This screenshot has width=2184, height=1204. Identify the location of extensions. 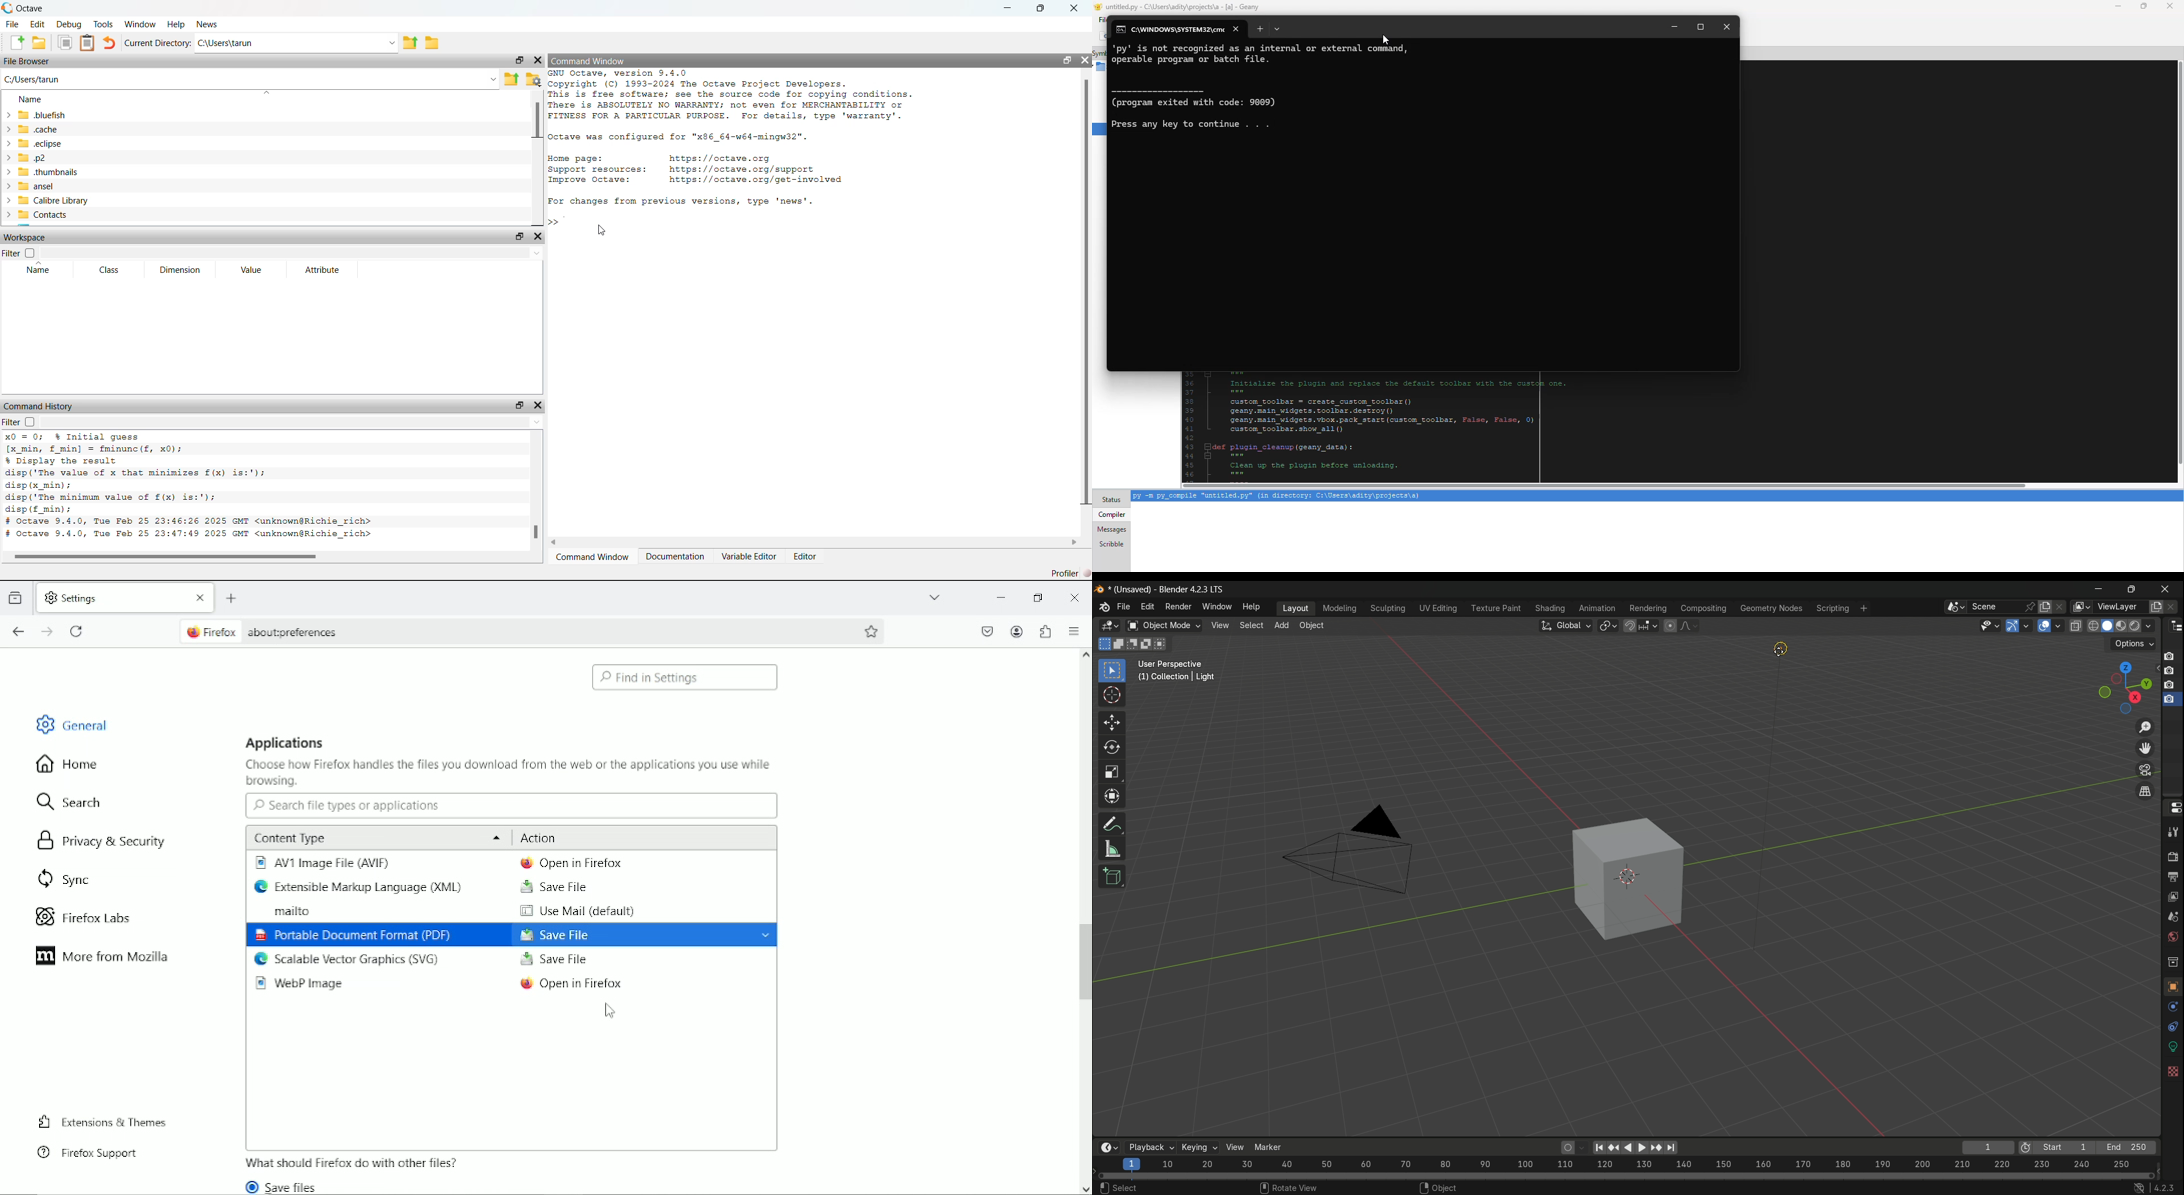
(1045, 631).